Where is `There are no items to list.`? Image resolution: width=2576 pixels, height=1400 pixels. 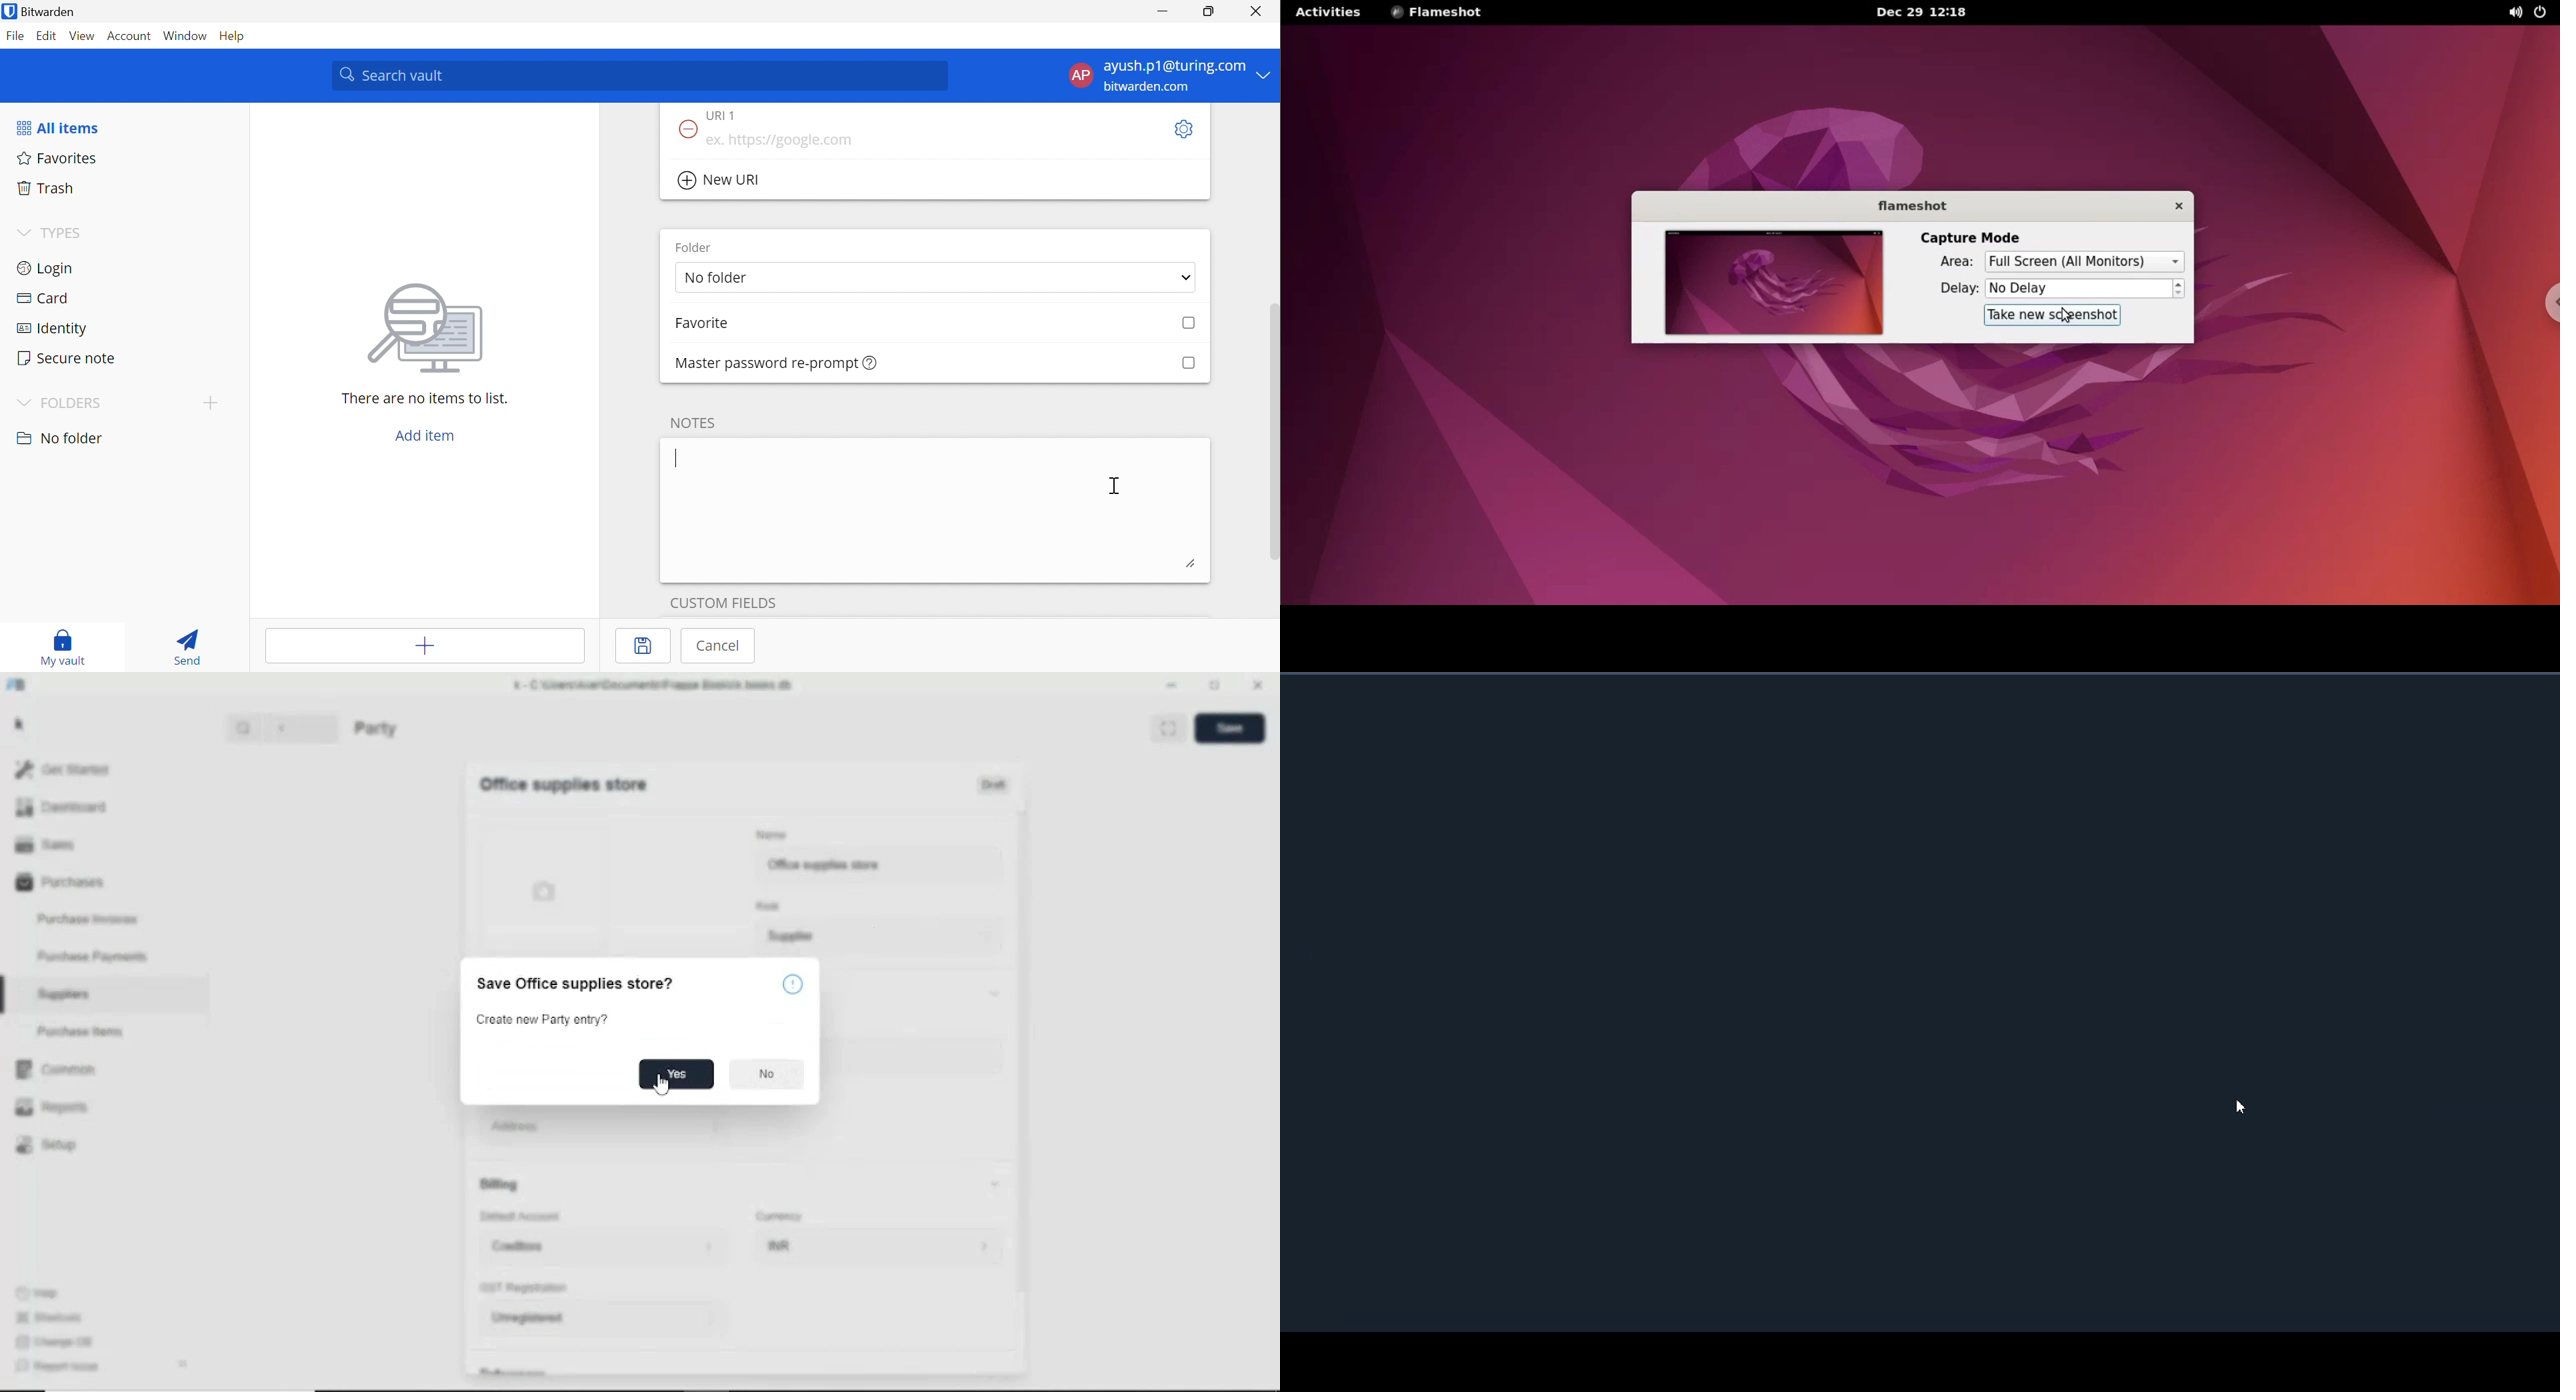 There are no items to list. is located at coordinates (426, 397).